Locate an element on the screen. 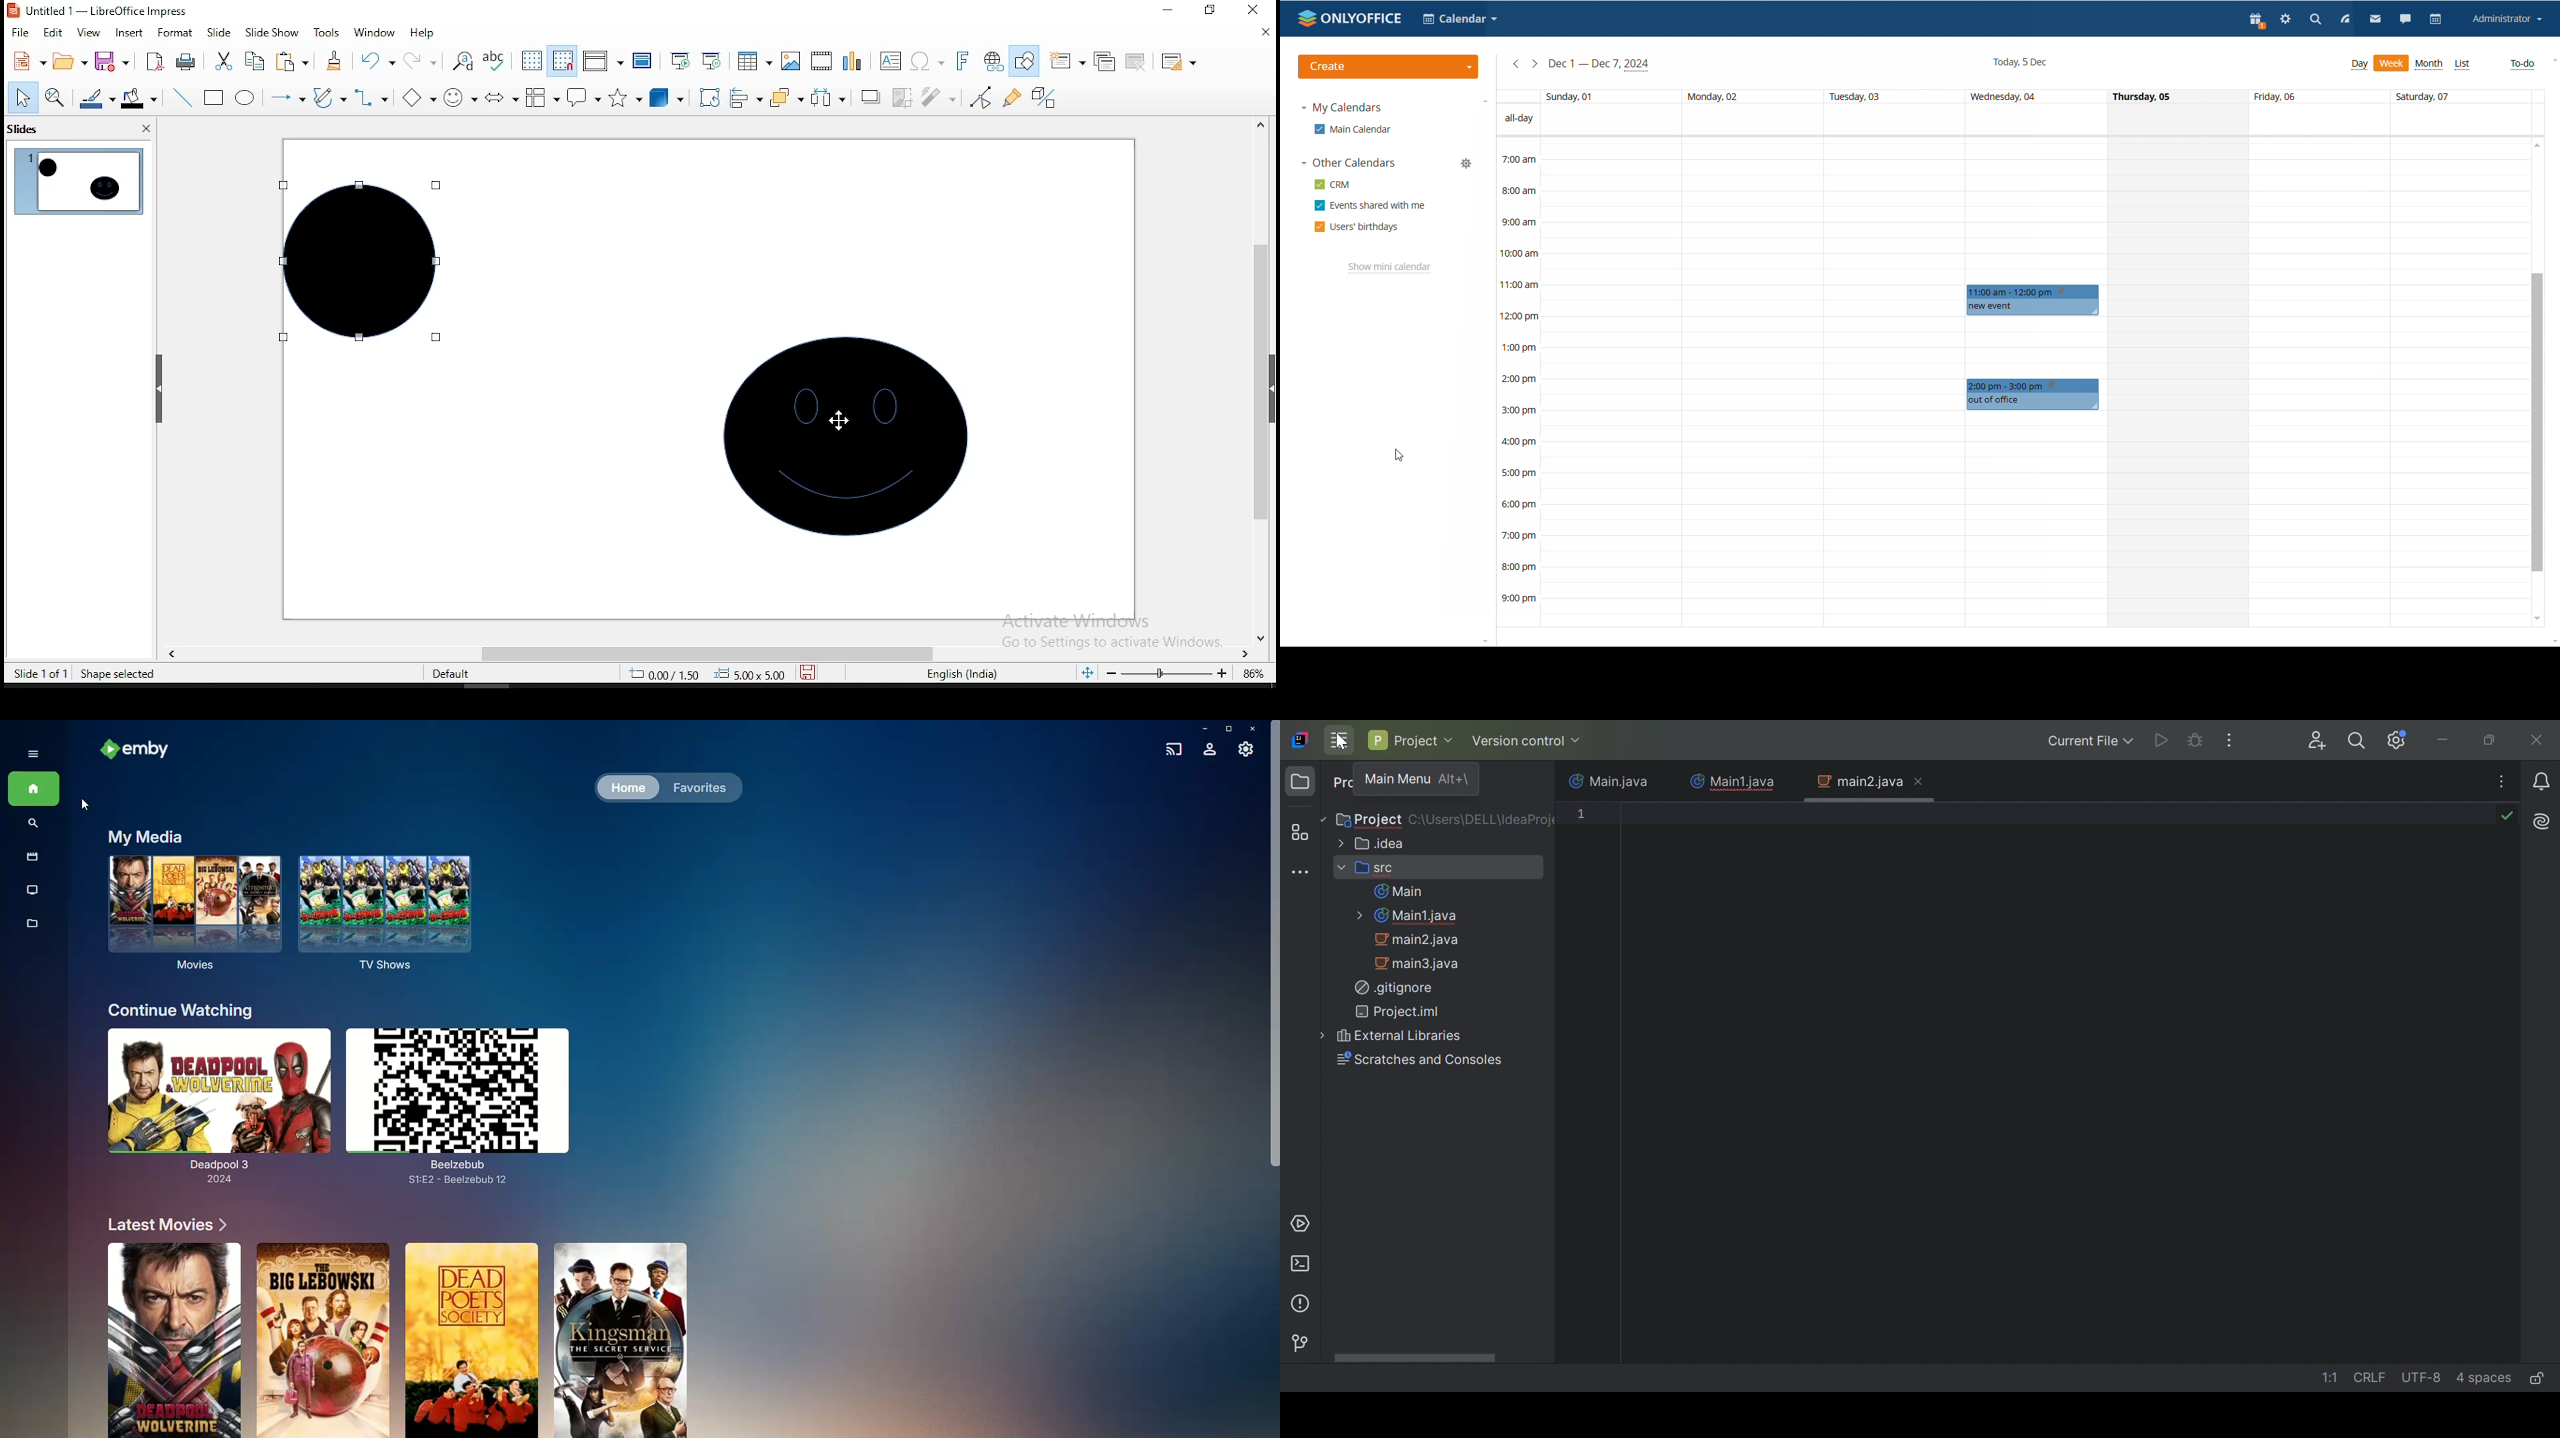  Shadow is located at coordinates (869, 97).